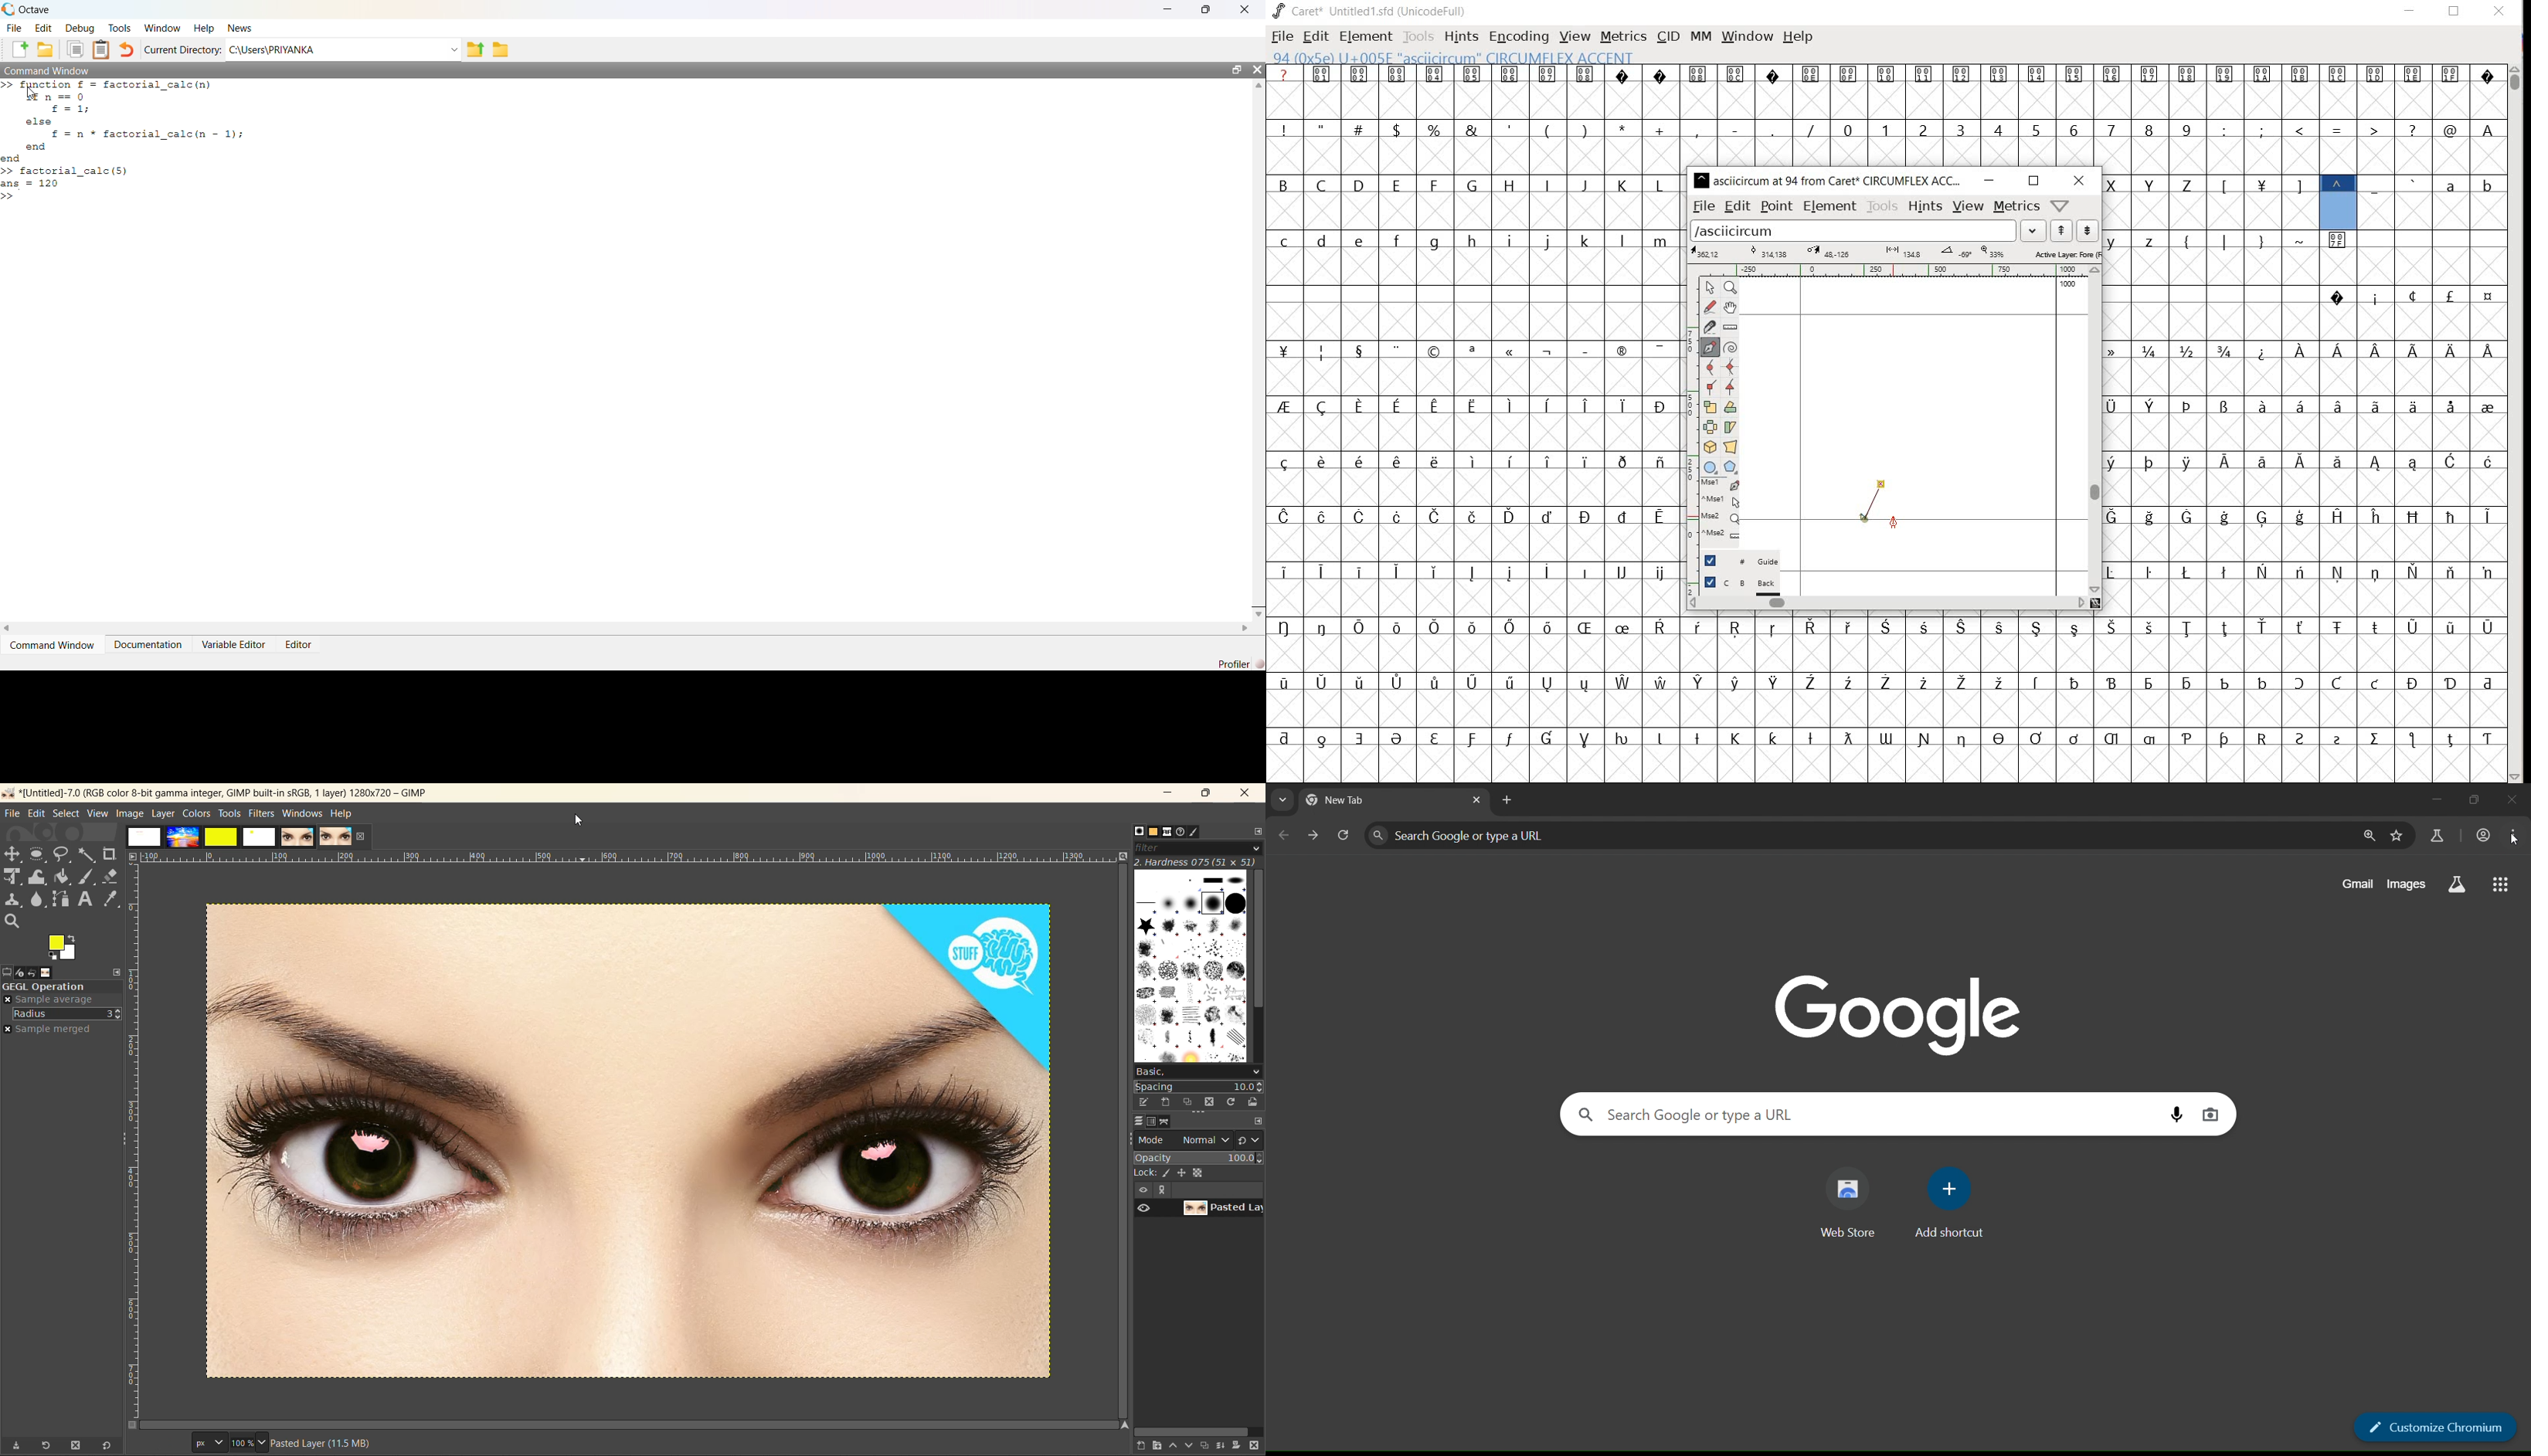  I want to click on duplicate this brush, so click(1186, 1102).